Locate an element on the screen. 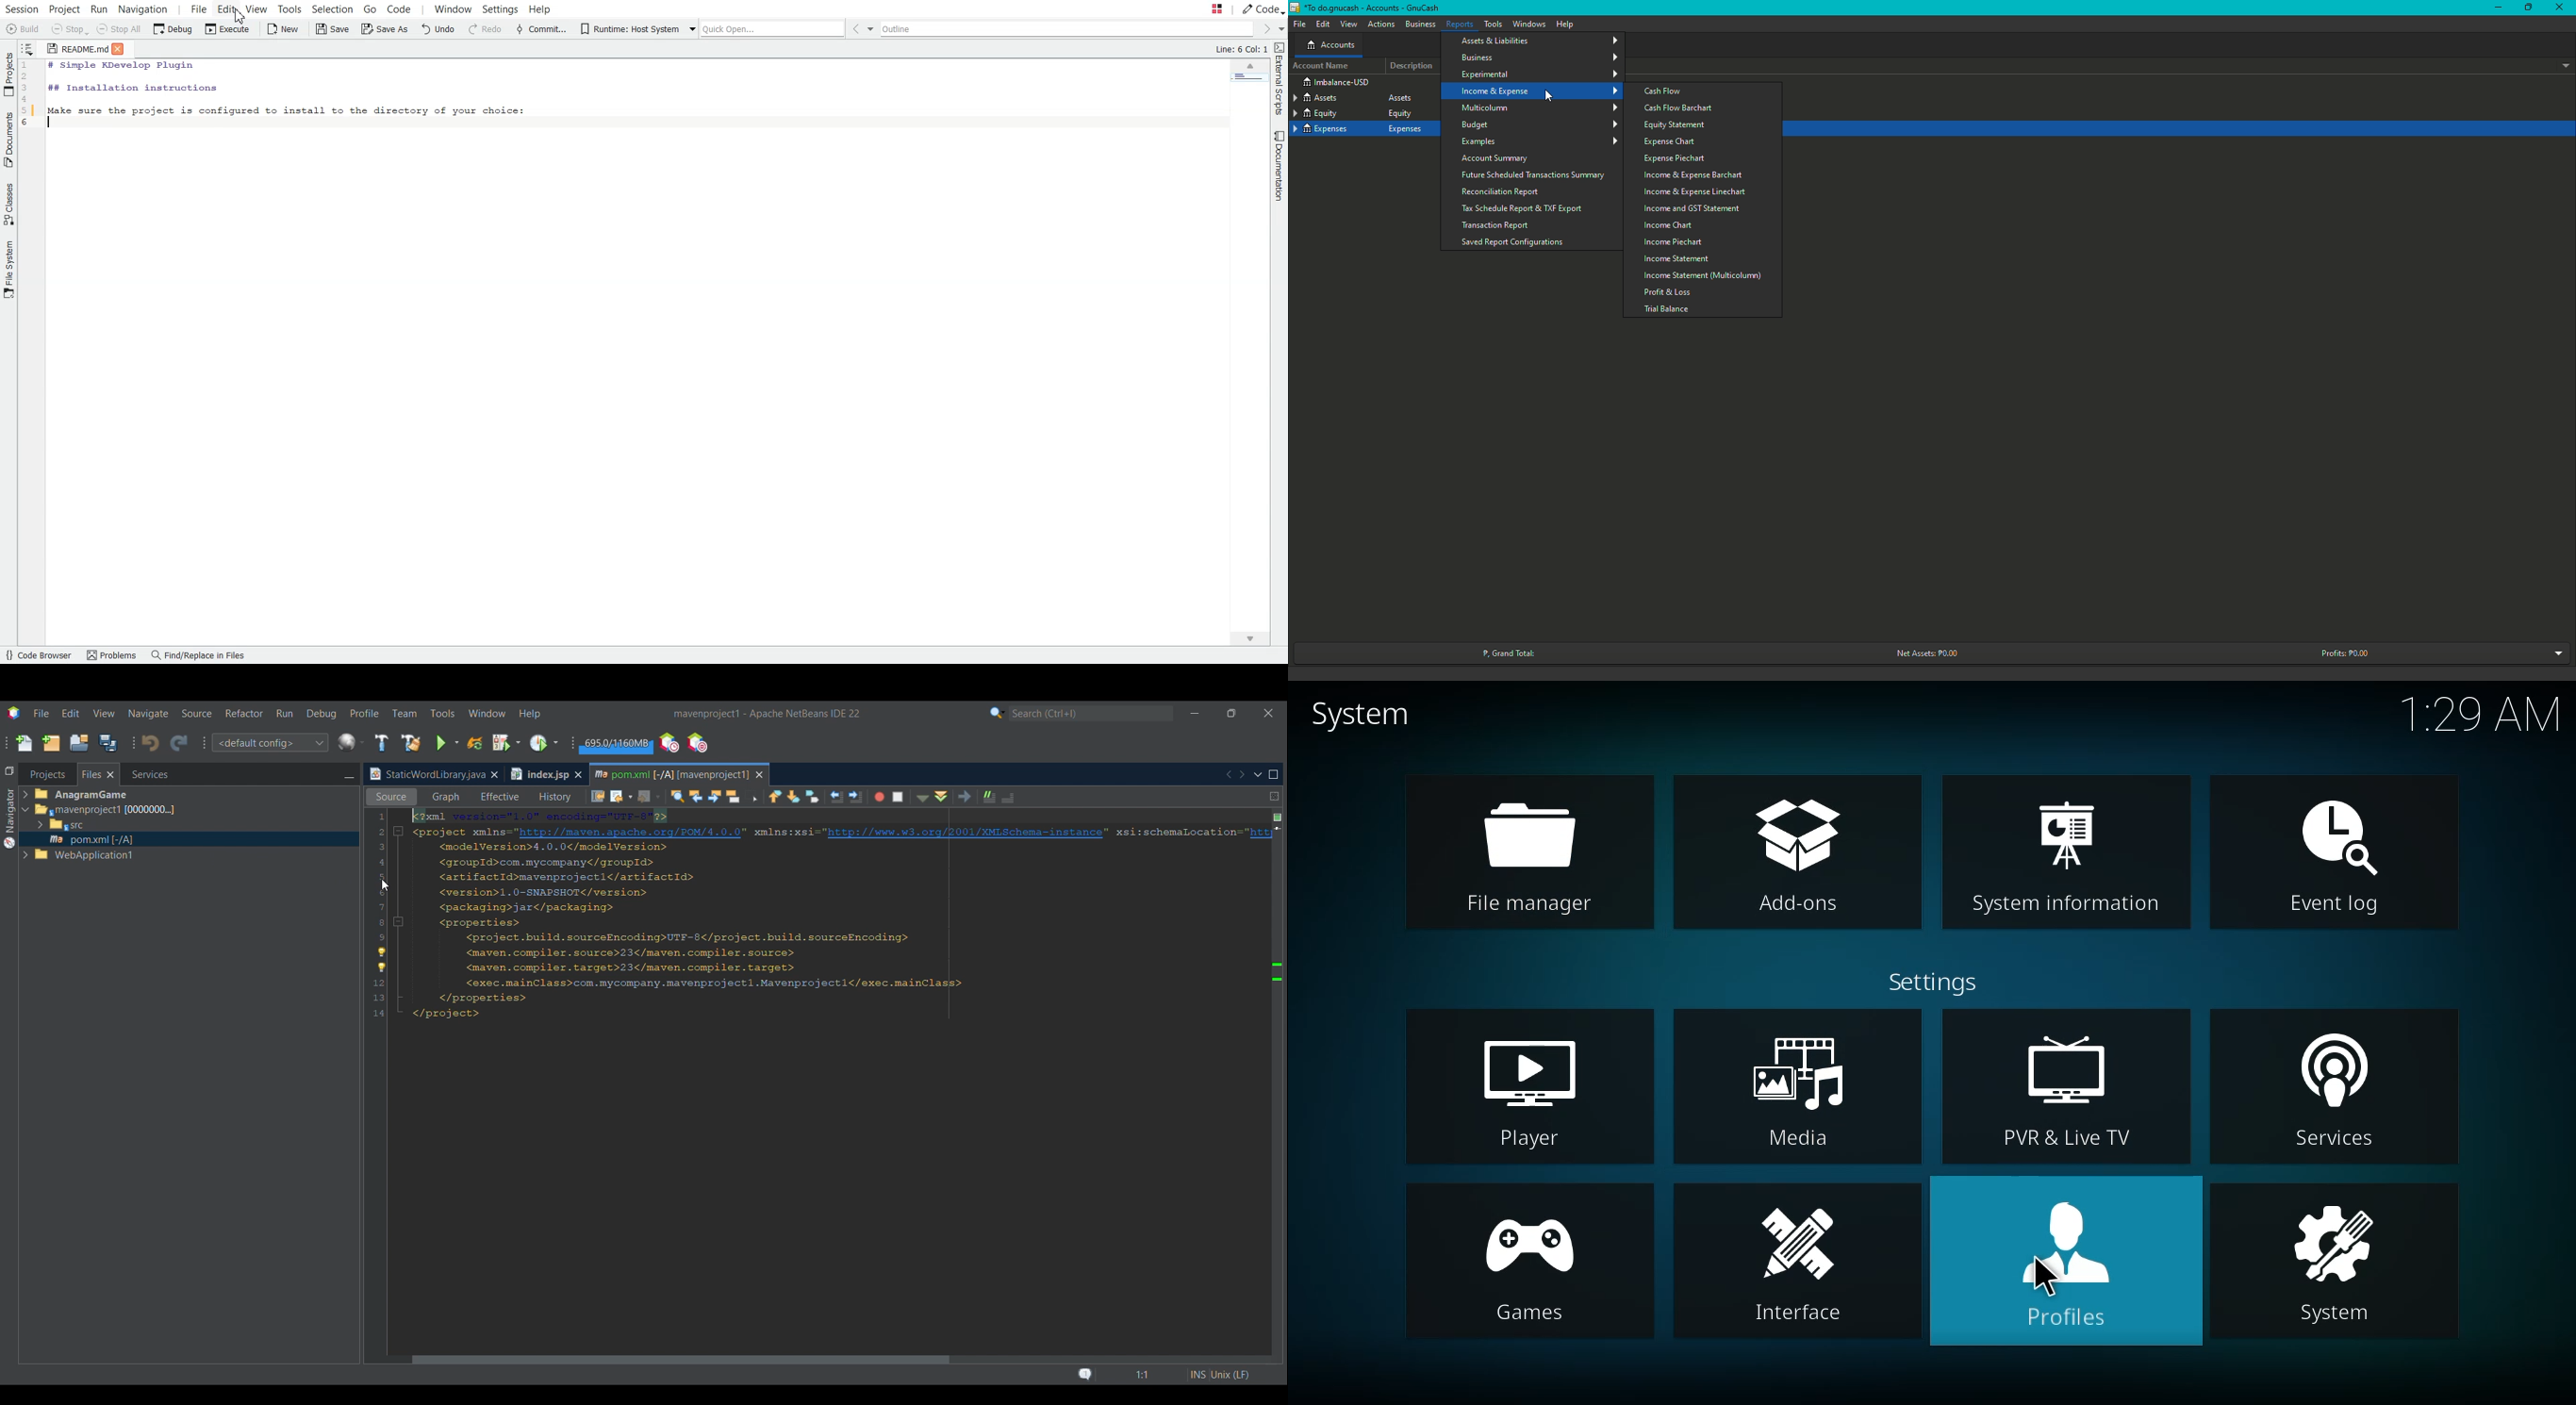 The width and height of the screenshot is (2576, 1428). Income Piechart is located at coordinates (1673, 242).